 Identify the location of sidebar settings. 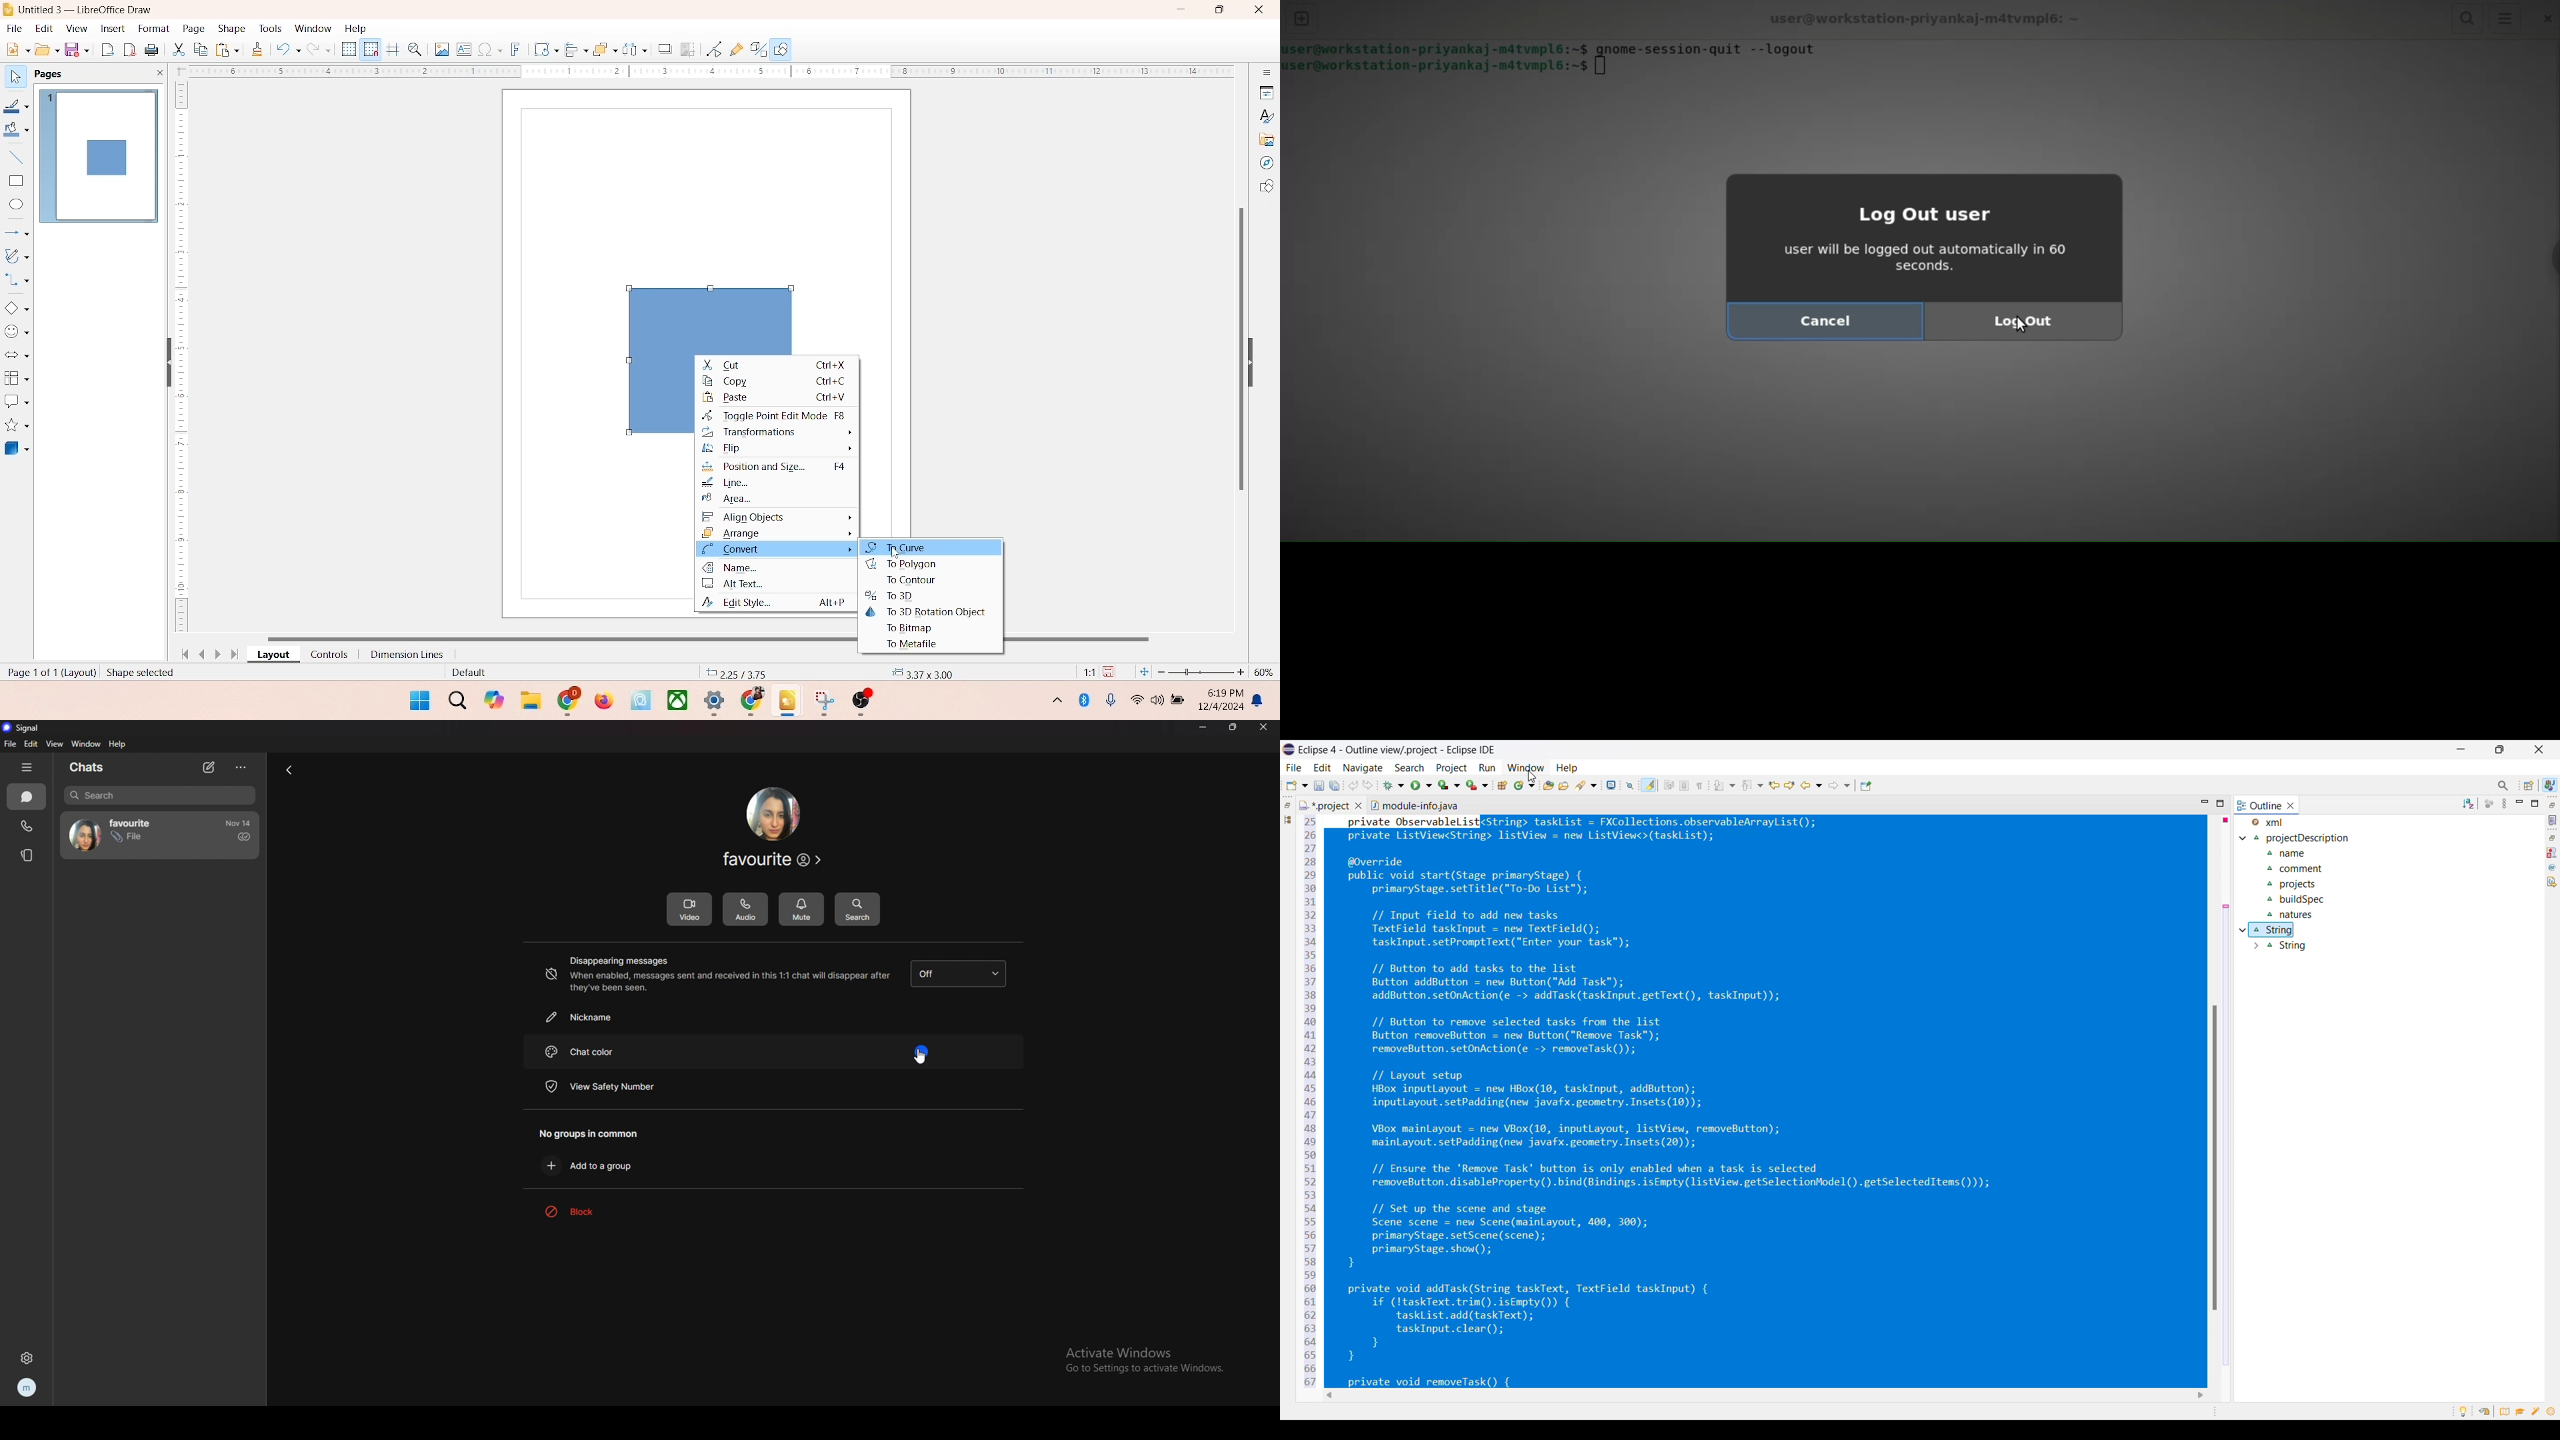
(1266, 73).